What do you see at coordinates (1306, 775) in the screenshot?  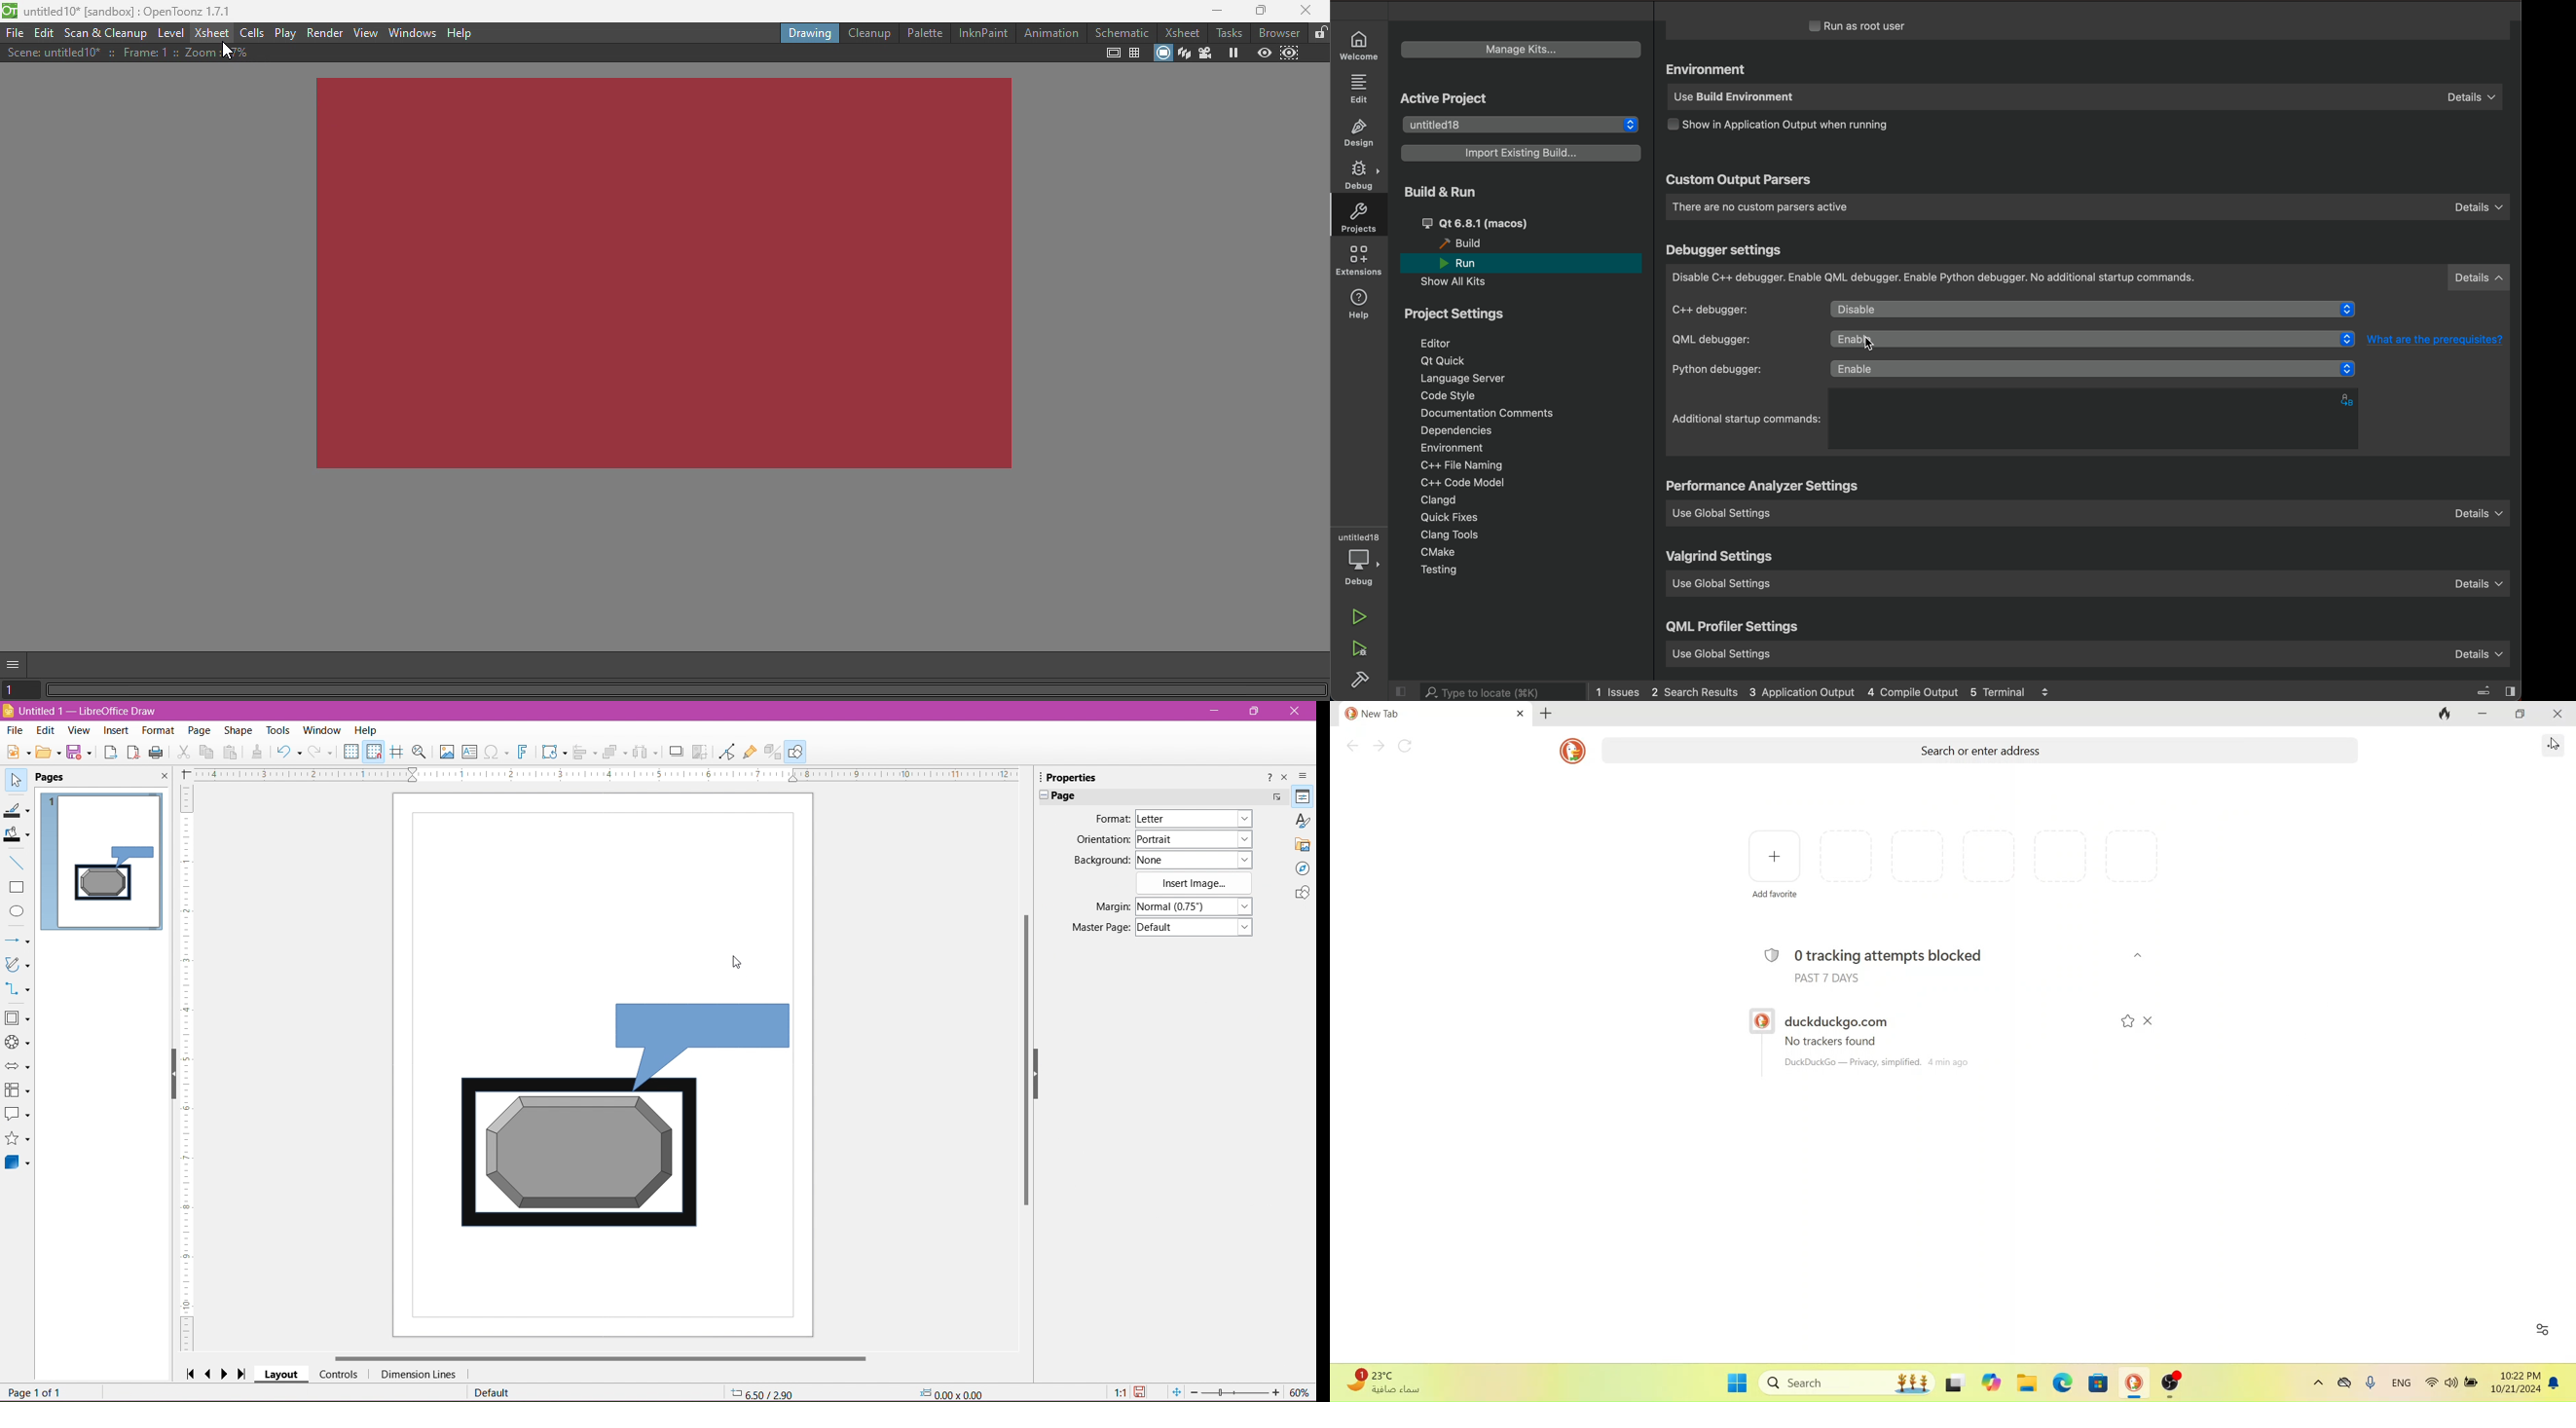 I see `Sidebar settings` at bounding box center [1306, 775].